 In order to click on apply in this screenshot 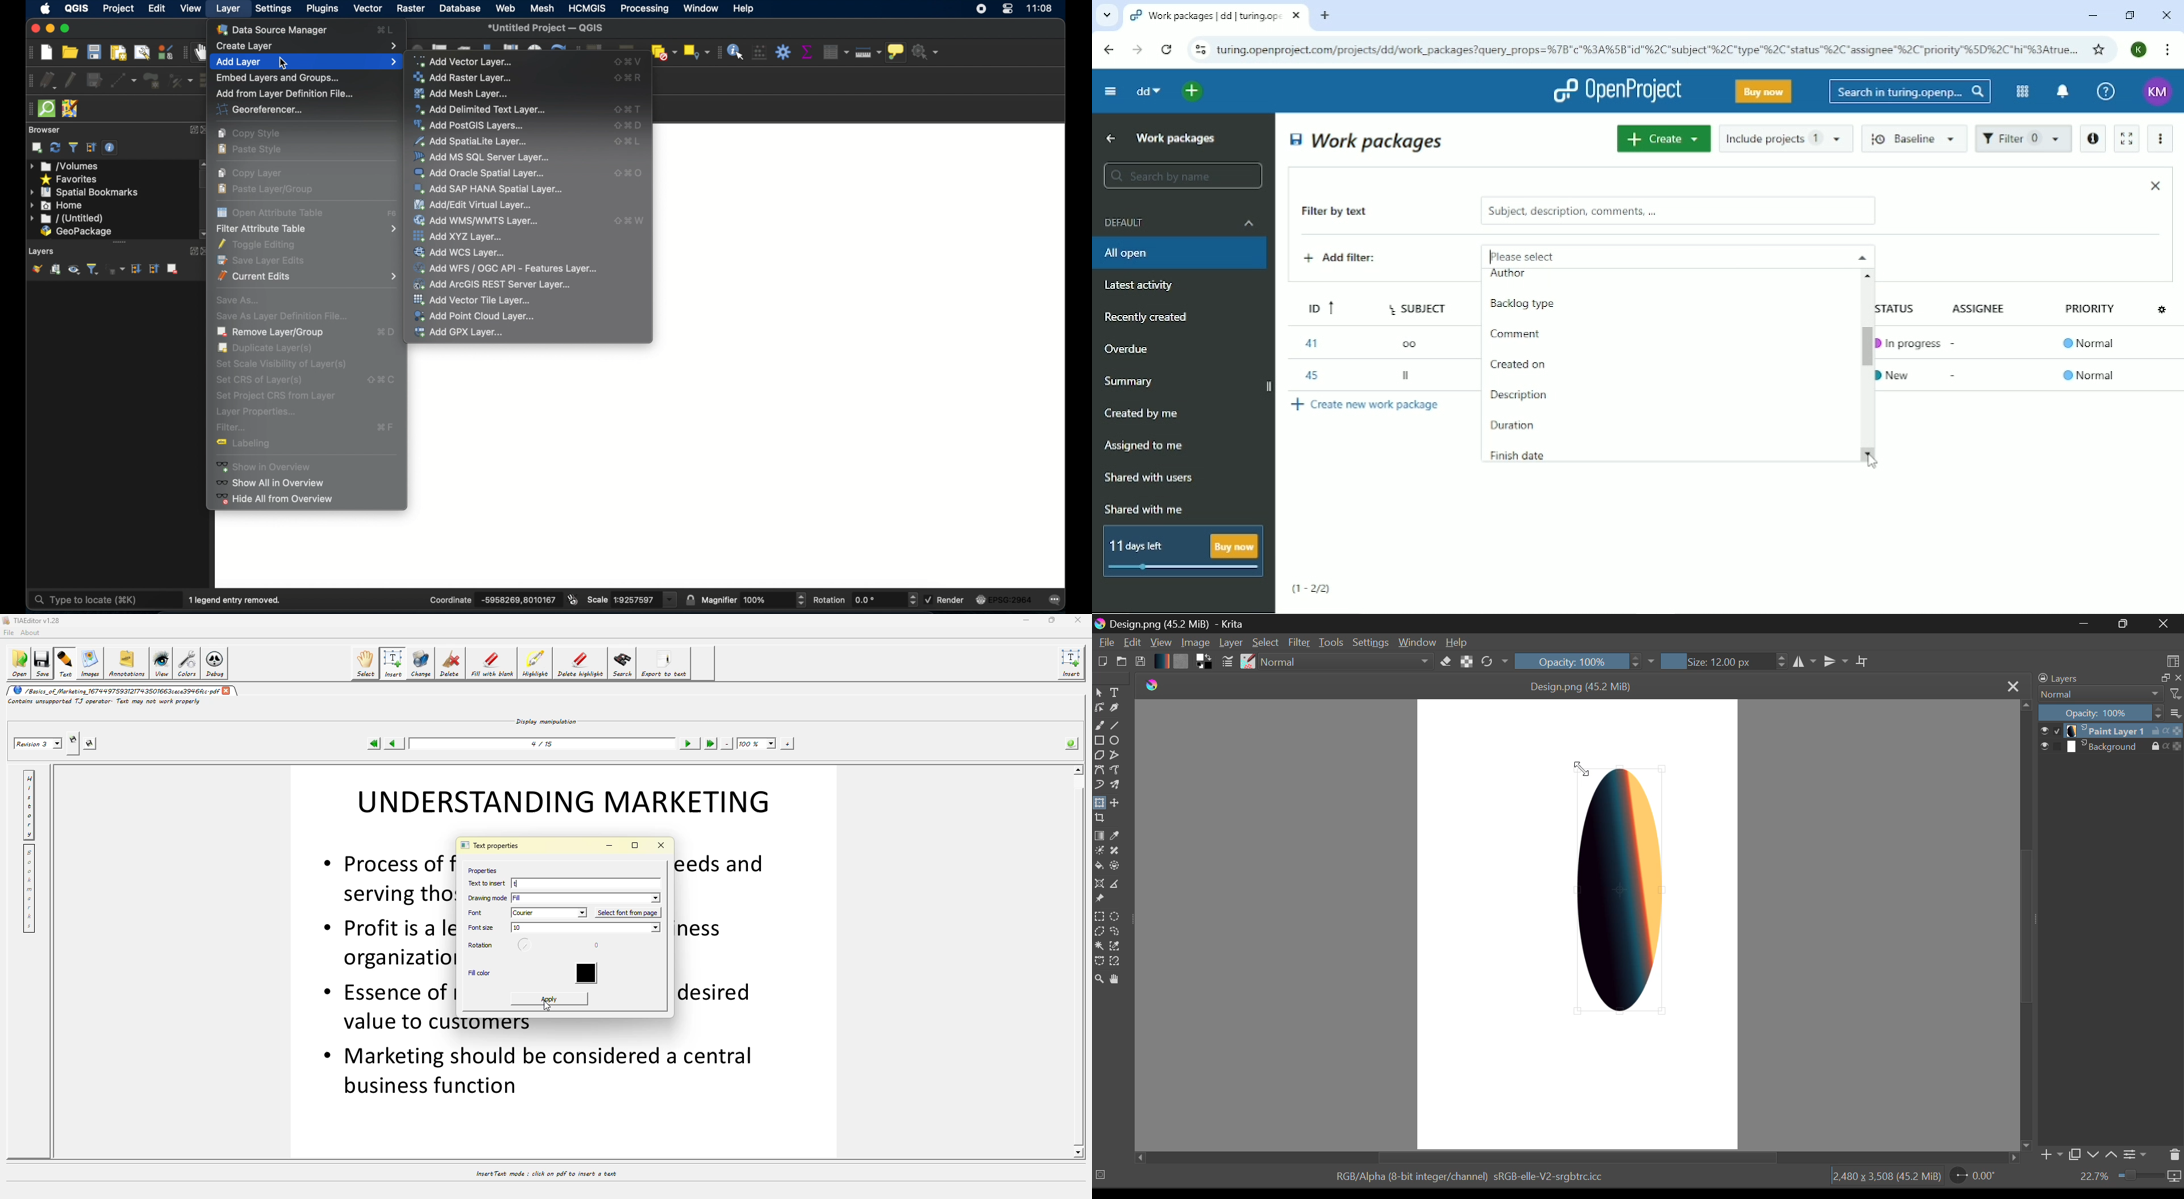, I will do `click(549, 996)`.